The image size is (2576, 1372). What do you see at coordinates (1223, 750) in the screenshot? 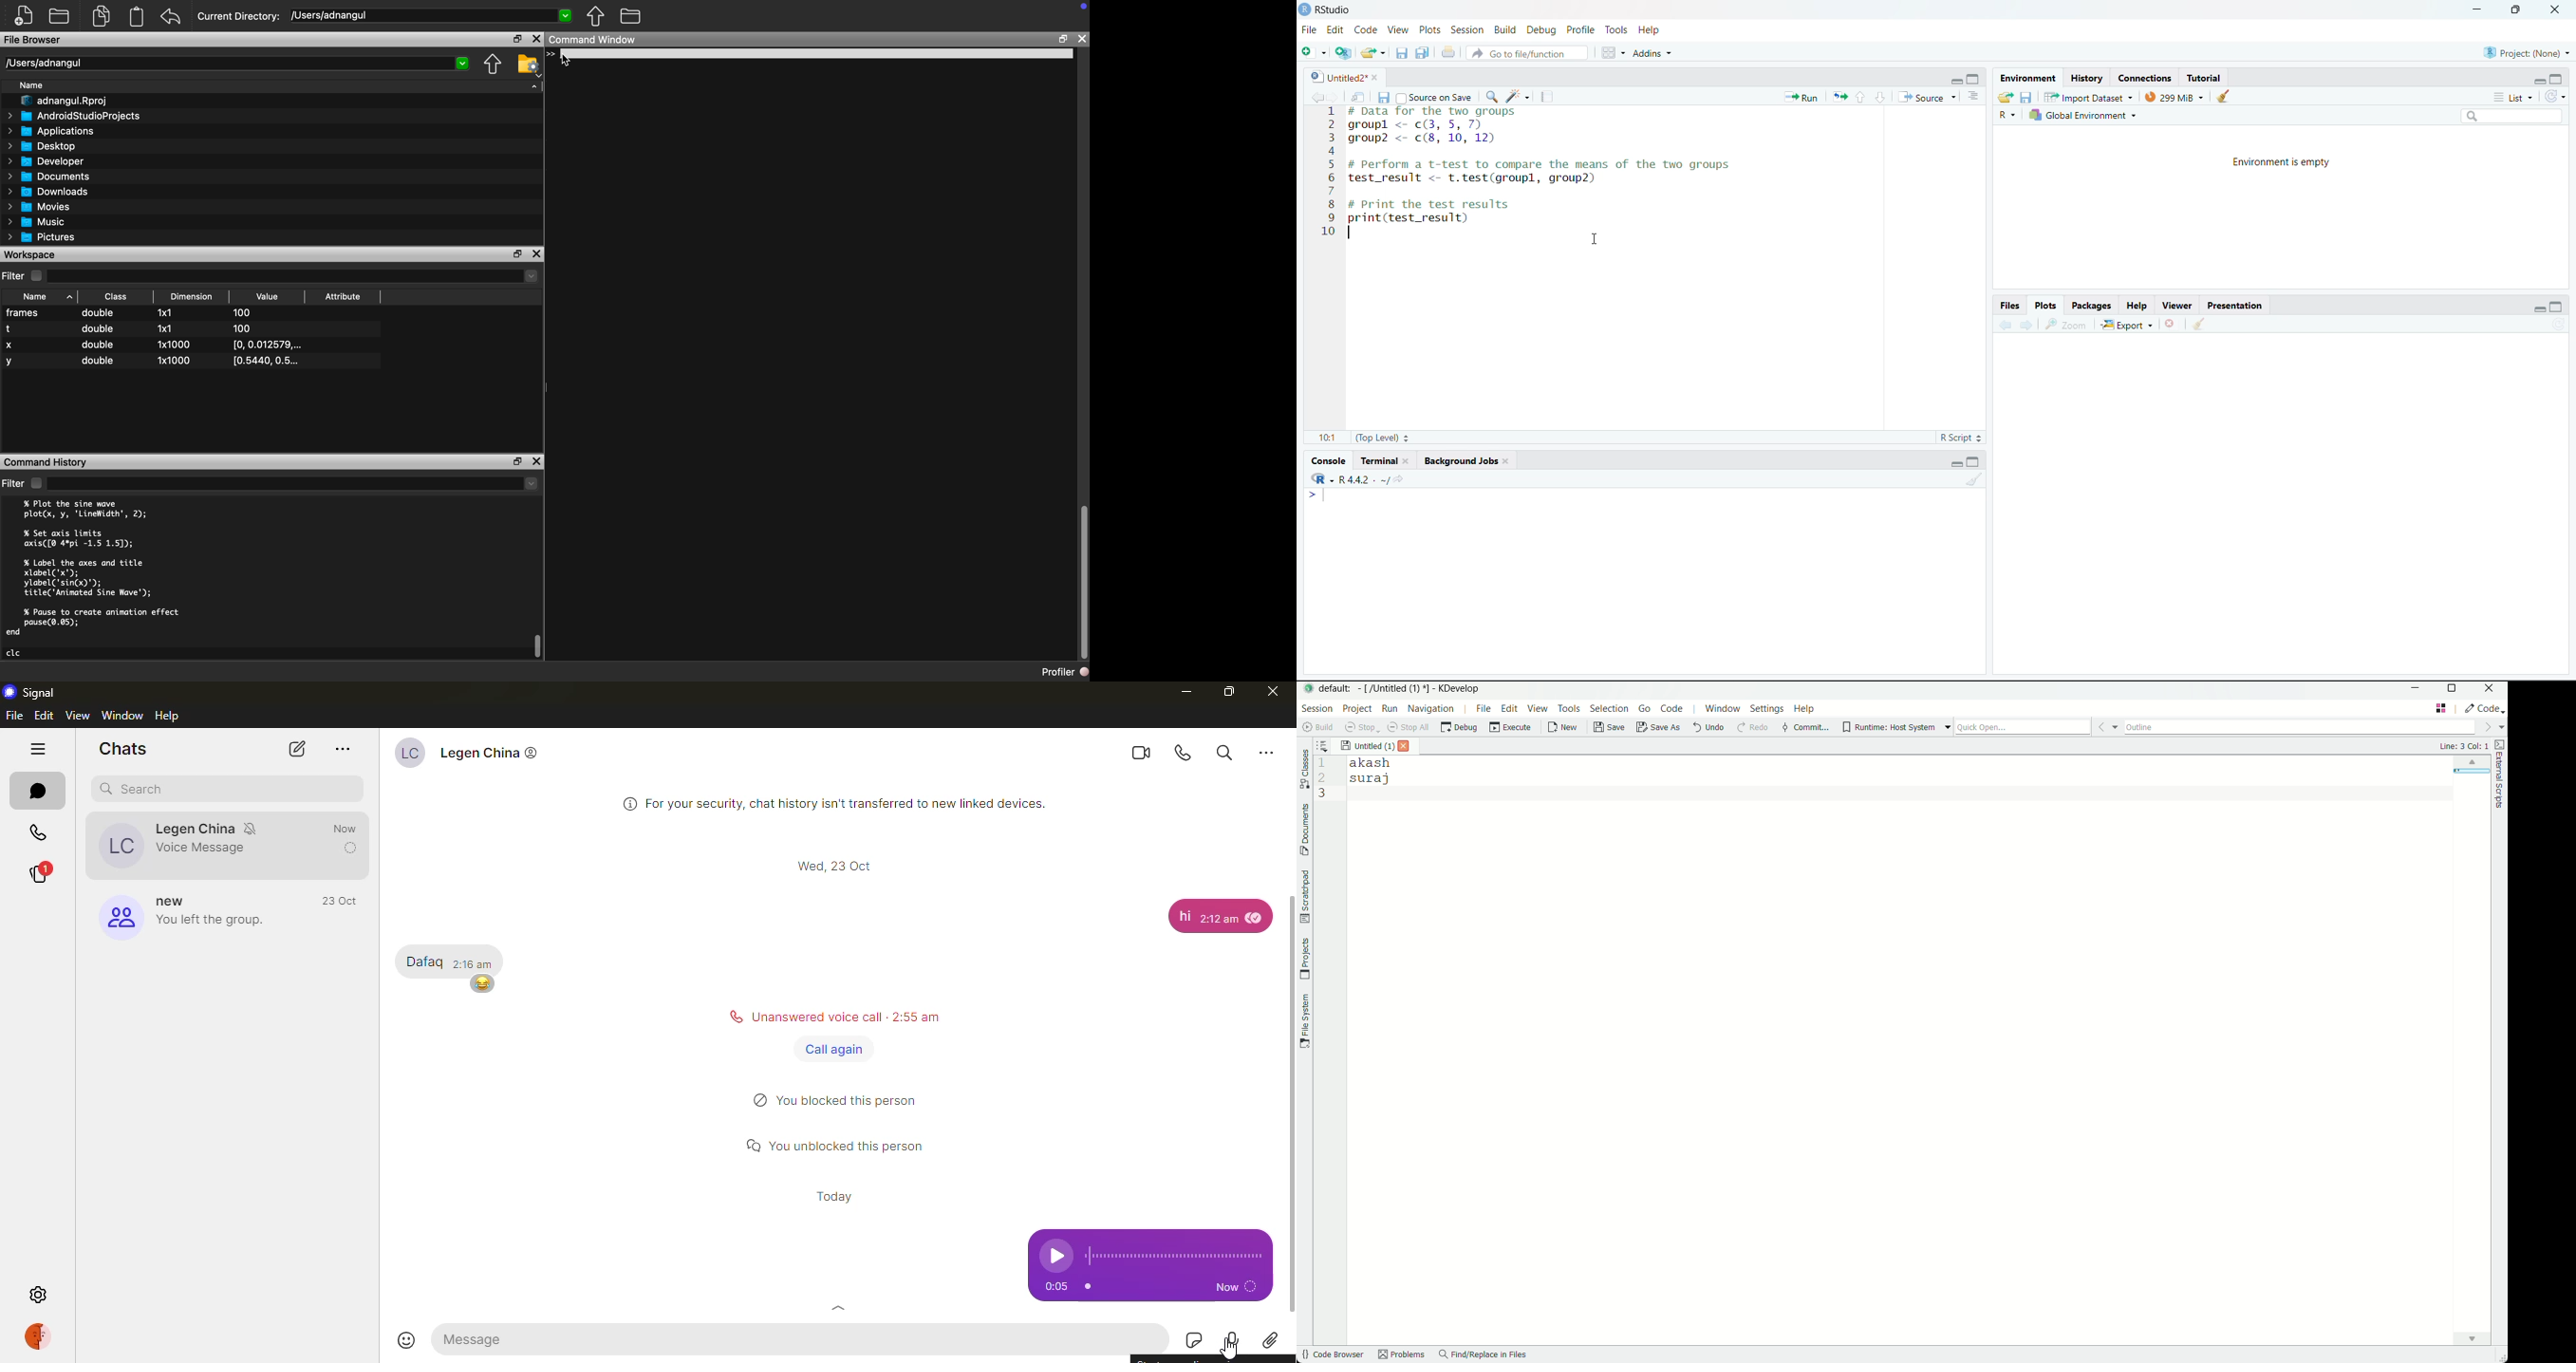
I see `search` at bounding box center [1223, 750].